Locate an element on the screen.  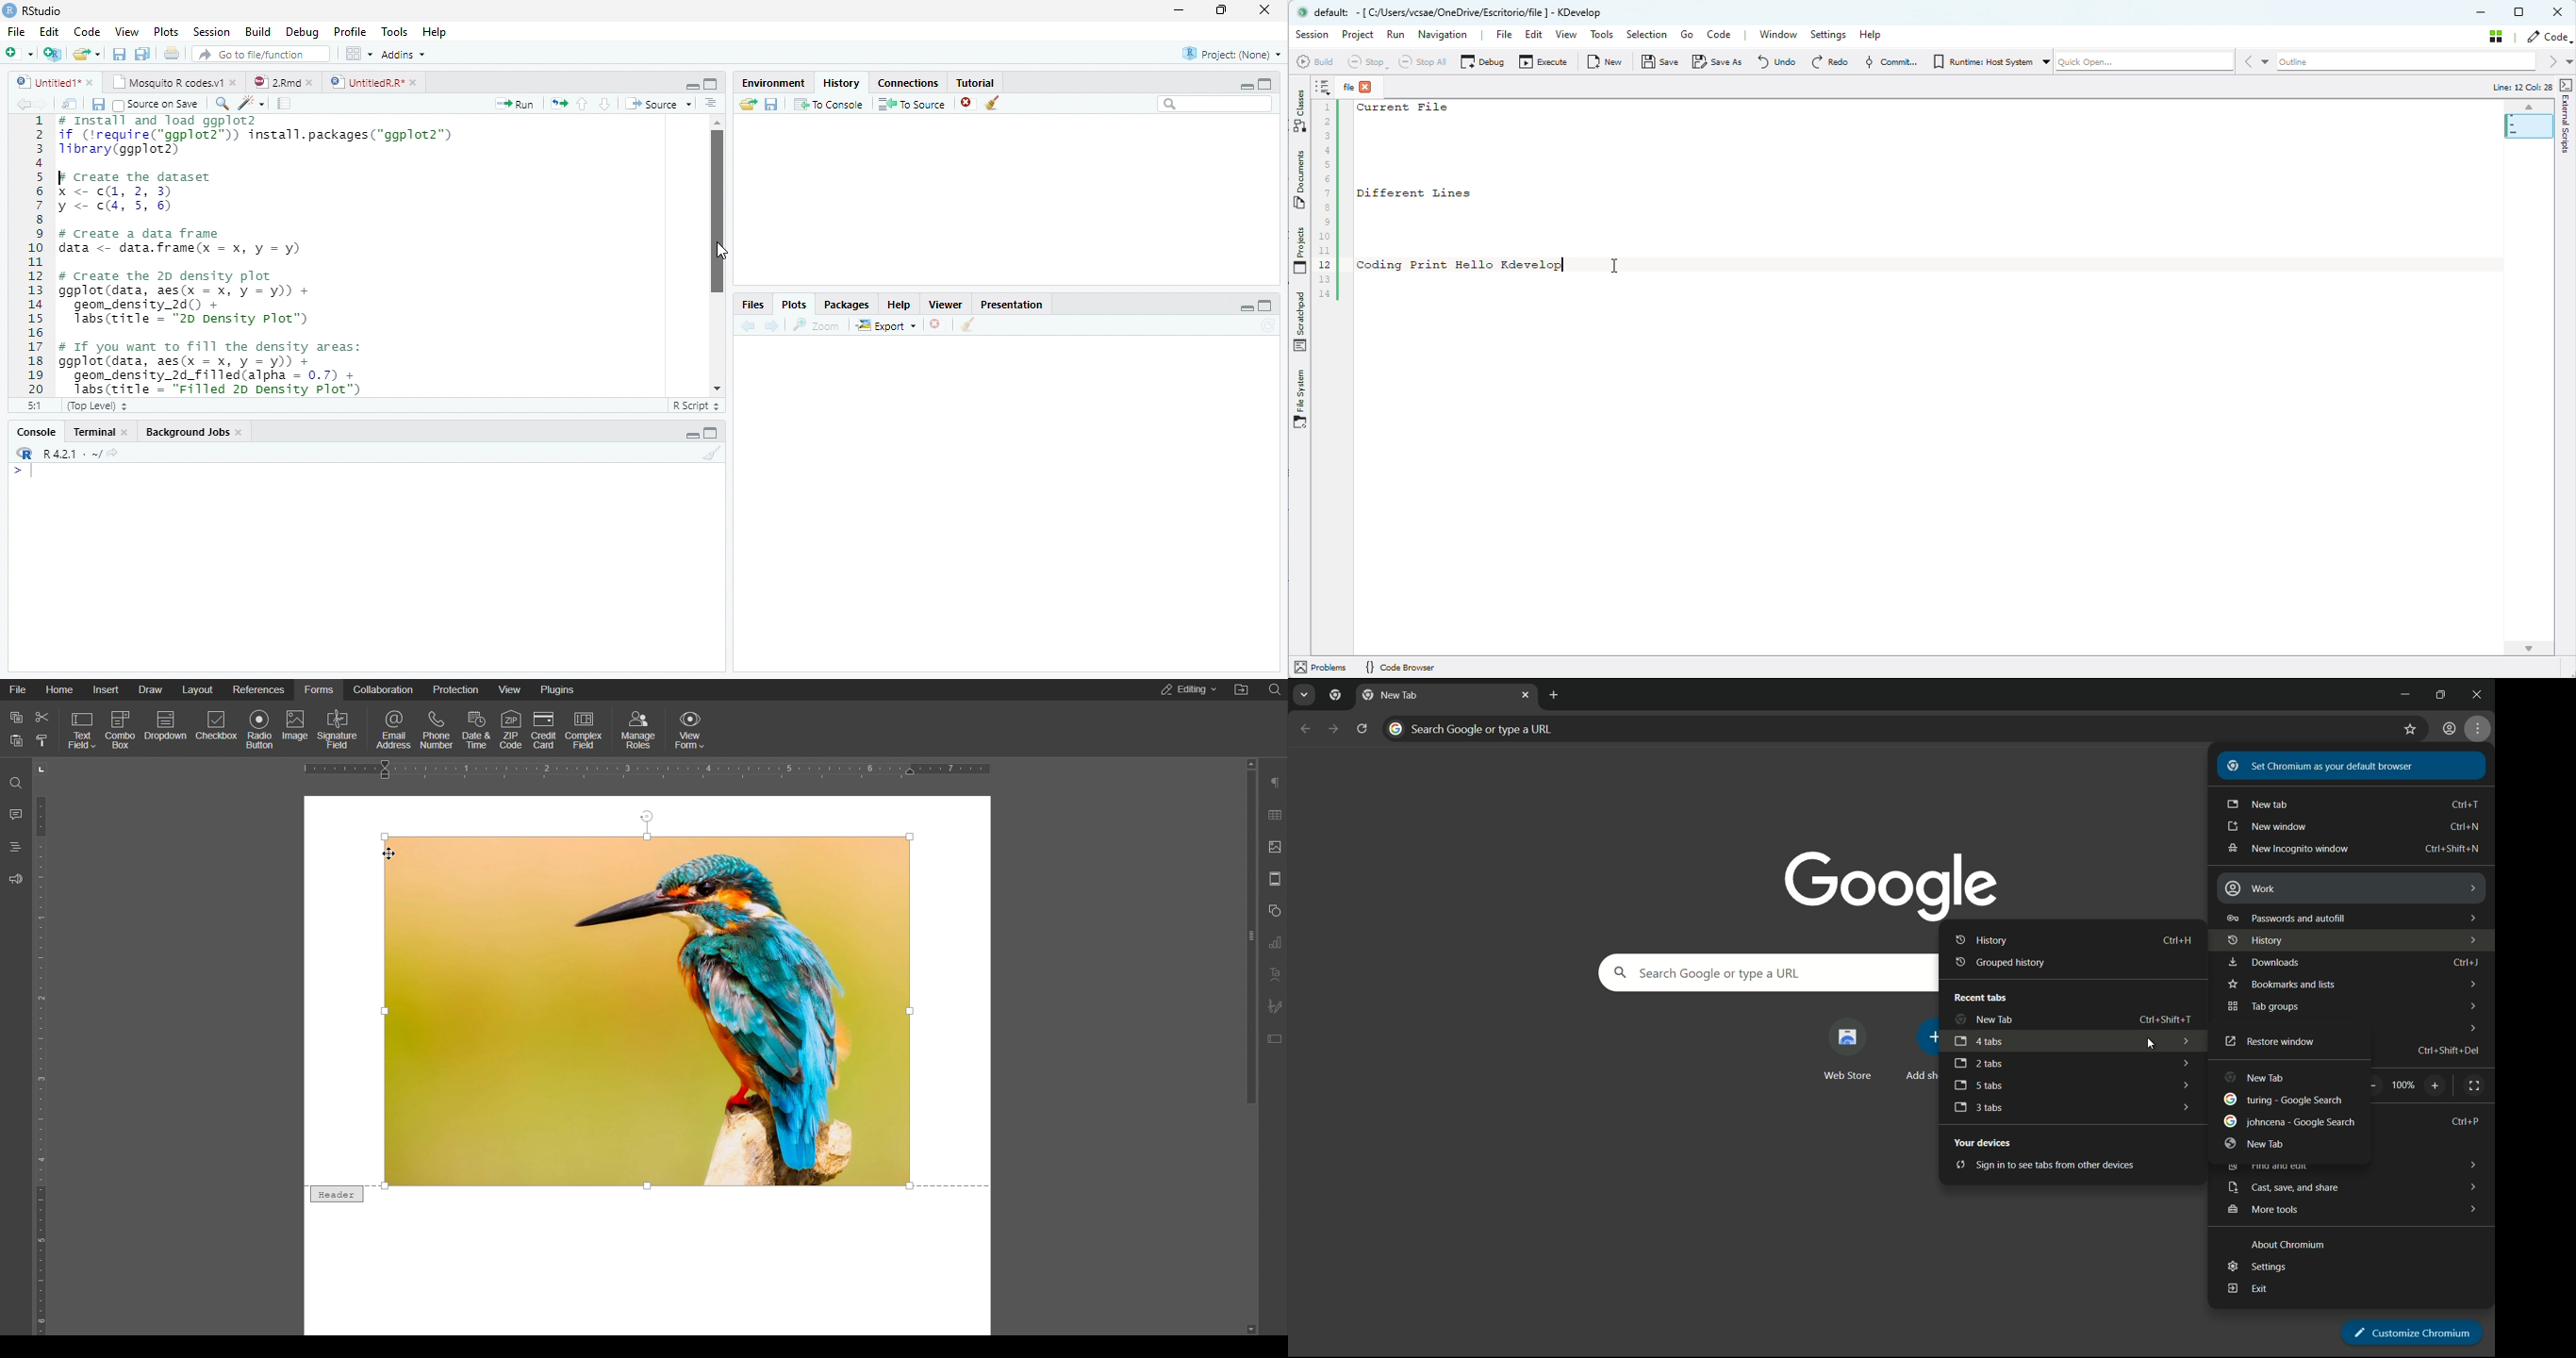
Clear is located at coordinates (713, 453).